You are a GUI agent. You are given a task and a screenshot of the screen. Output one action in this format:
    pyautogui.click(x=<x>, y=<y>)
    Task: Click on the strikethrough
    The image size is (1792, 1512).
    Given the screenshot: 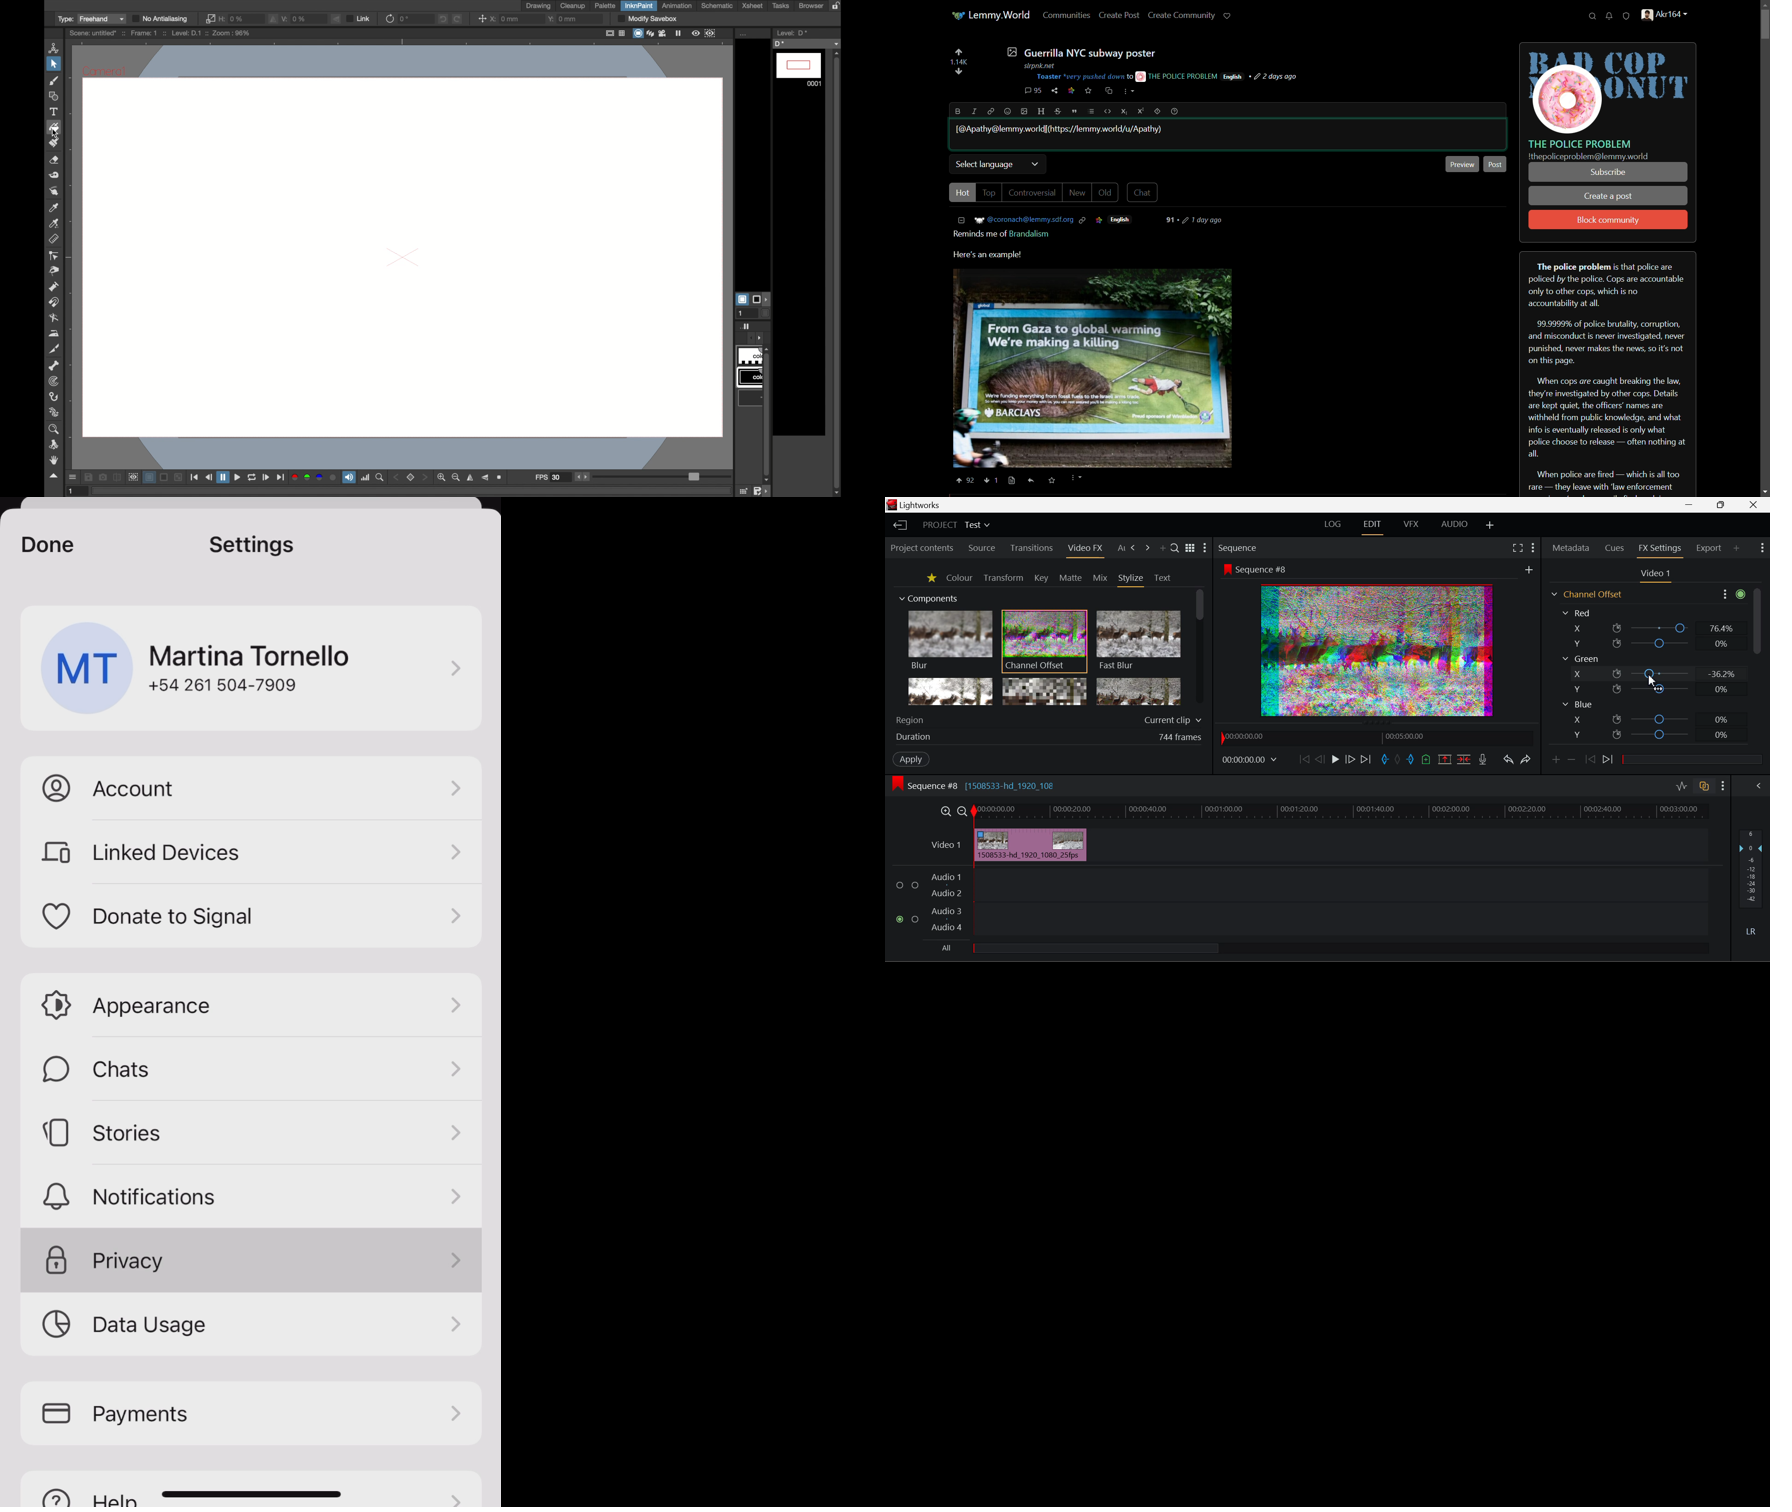 What is the action you would take?
    pyautogui.click(x=1059, y=112)
    